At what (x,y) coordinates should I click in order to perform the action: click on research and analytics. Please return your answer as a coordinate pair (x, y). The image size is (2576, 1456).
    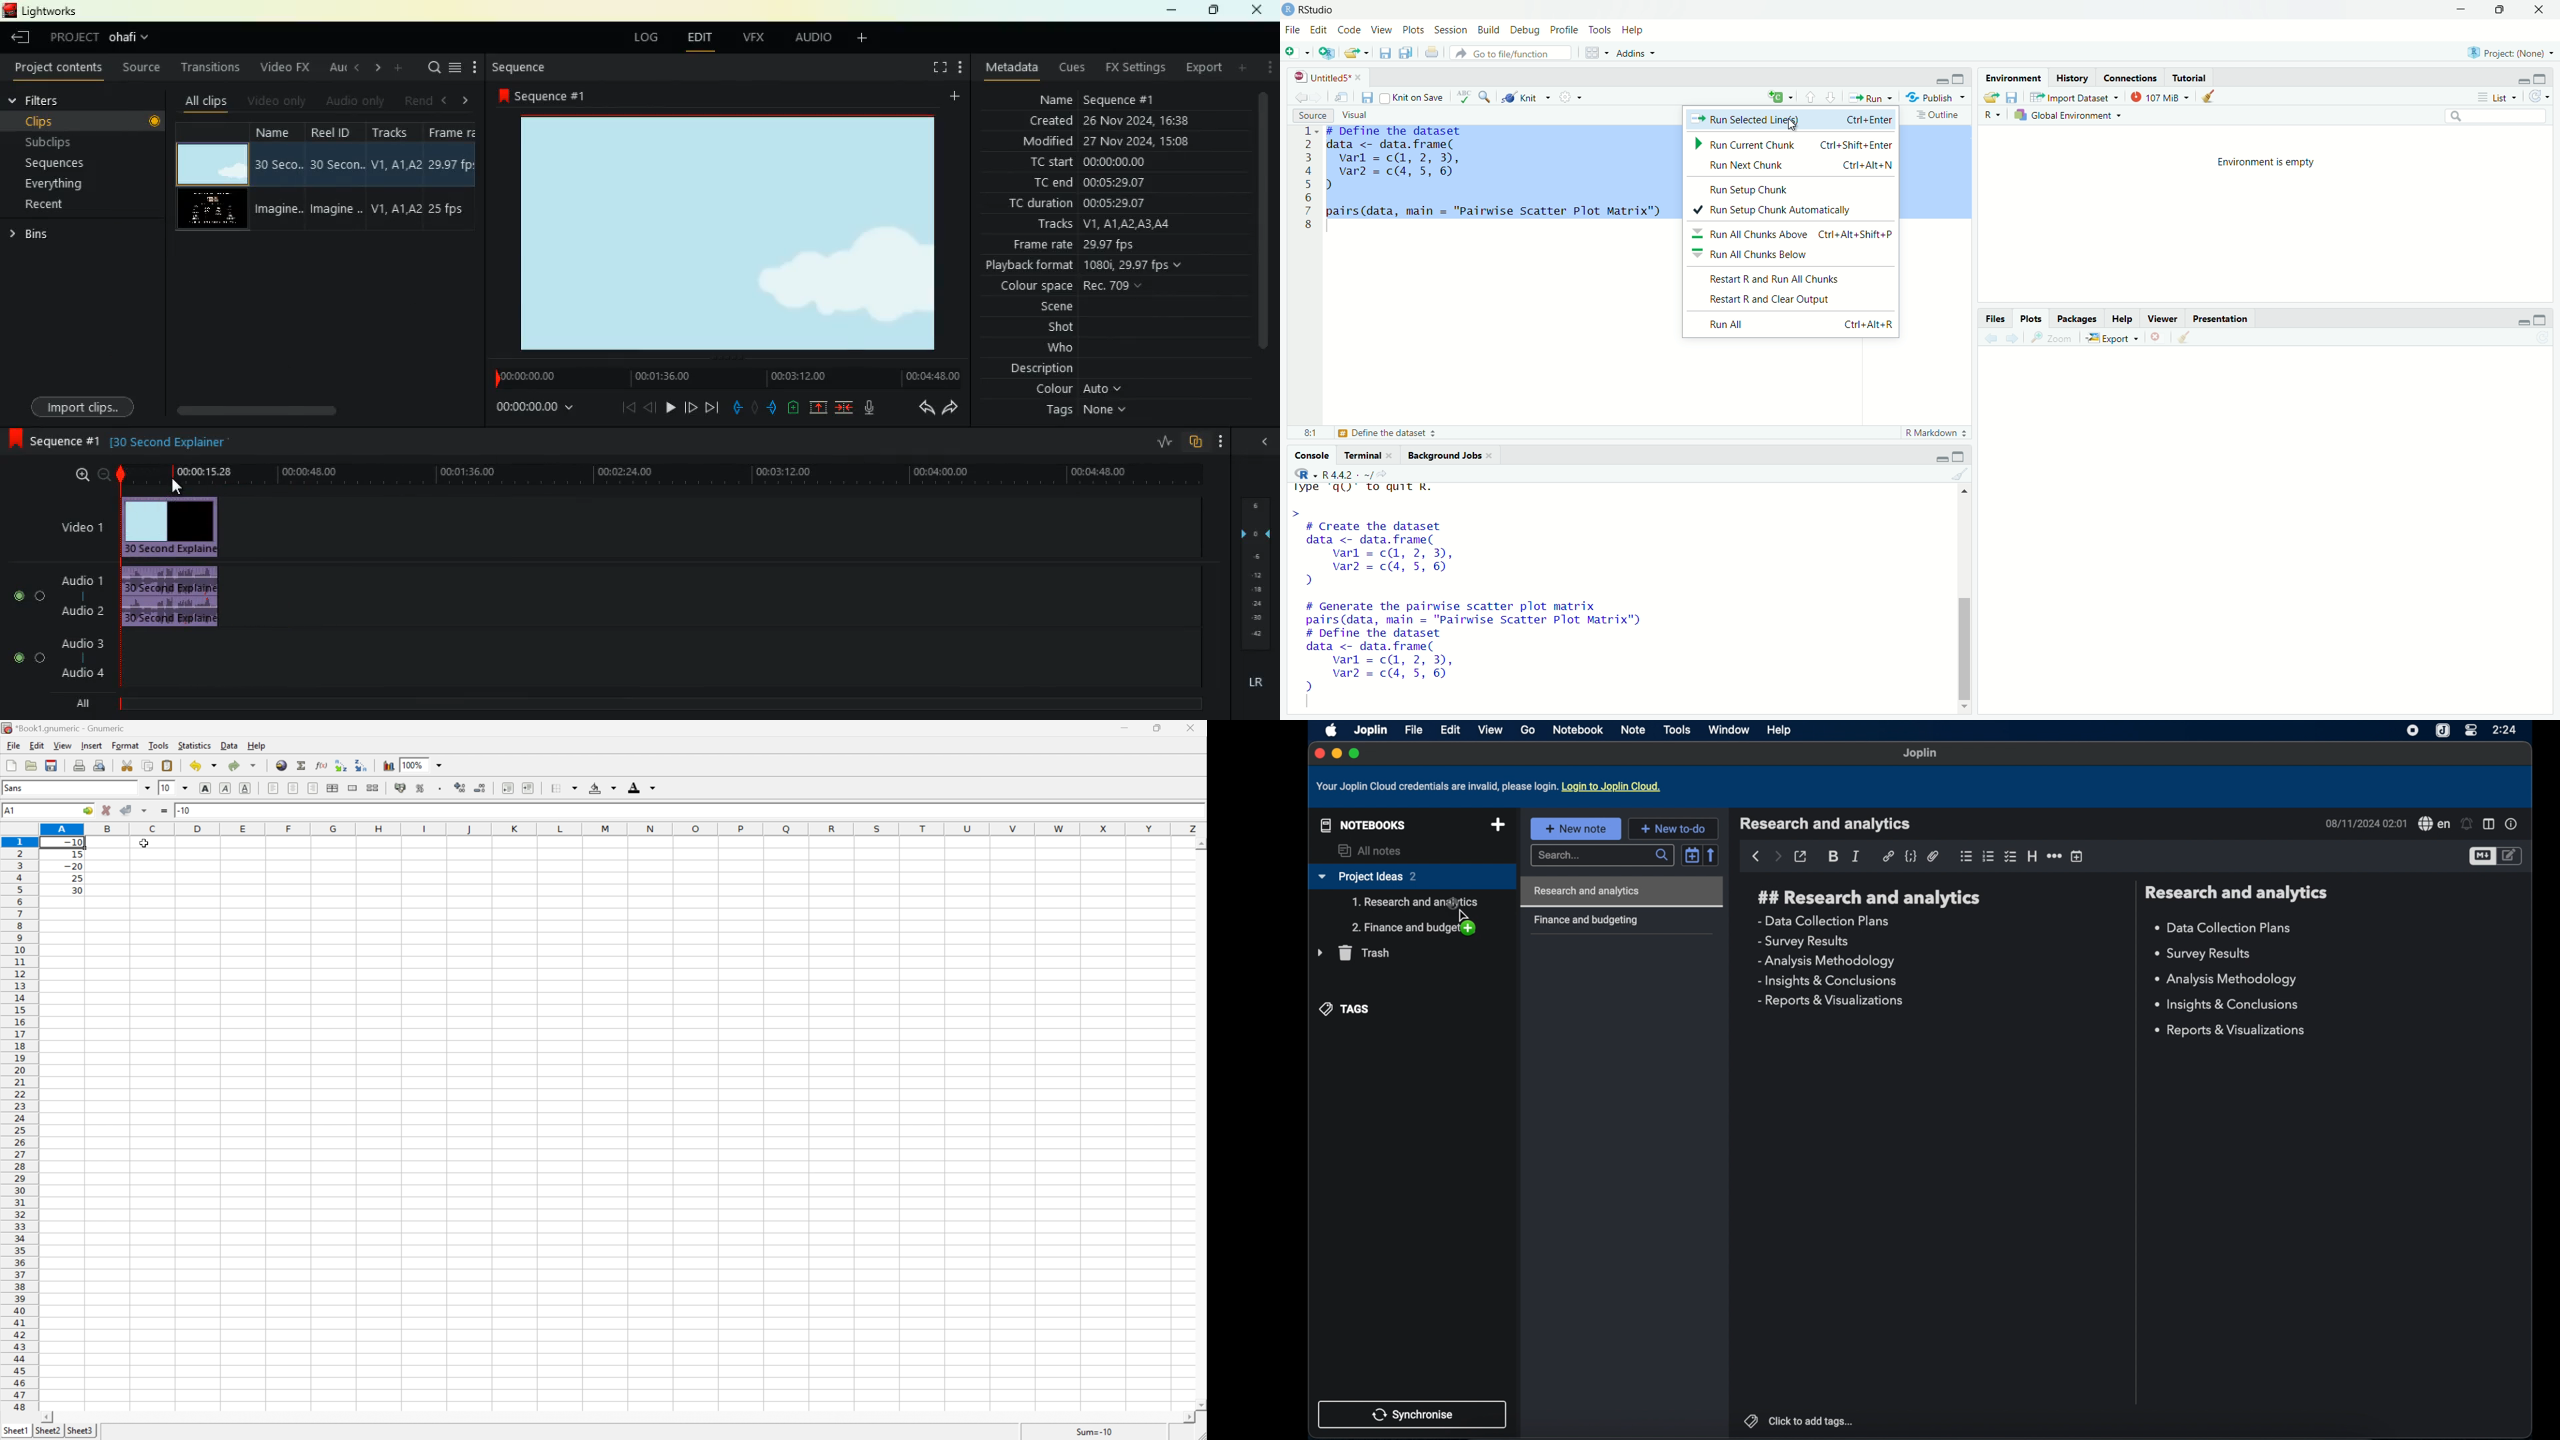
    Looking at the image, I should click on (2235, 893).